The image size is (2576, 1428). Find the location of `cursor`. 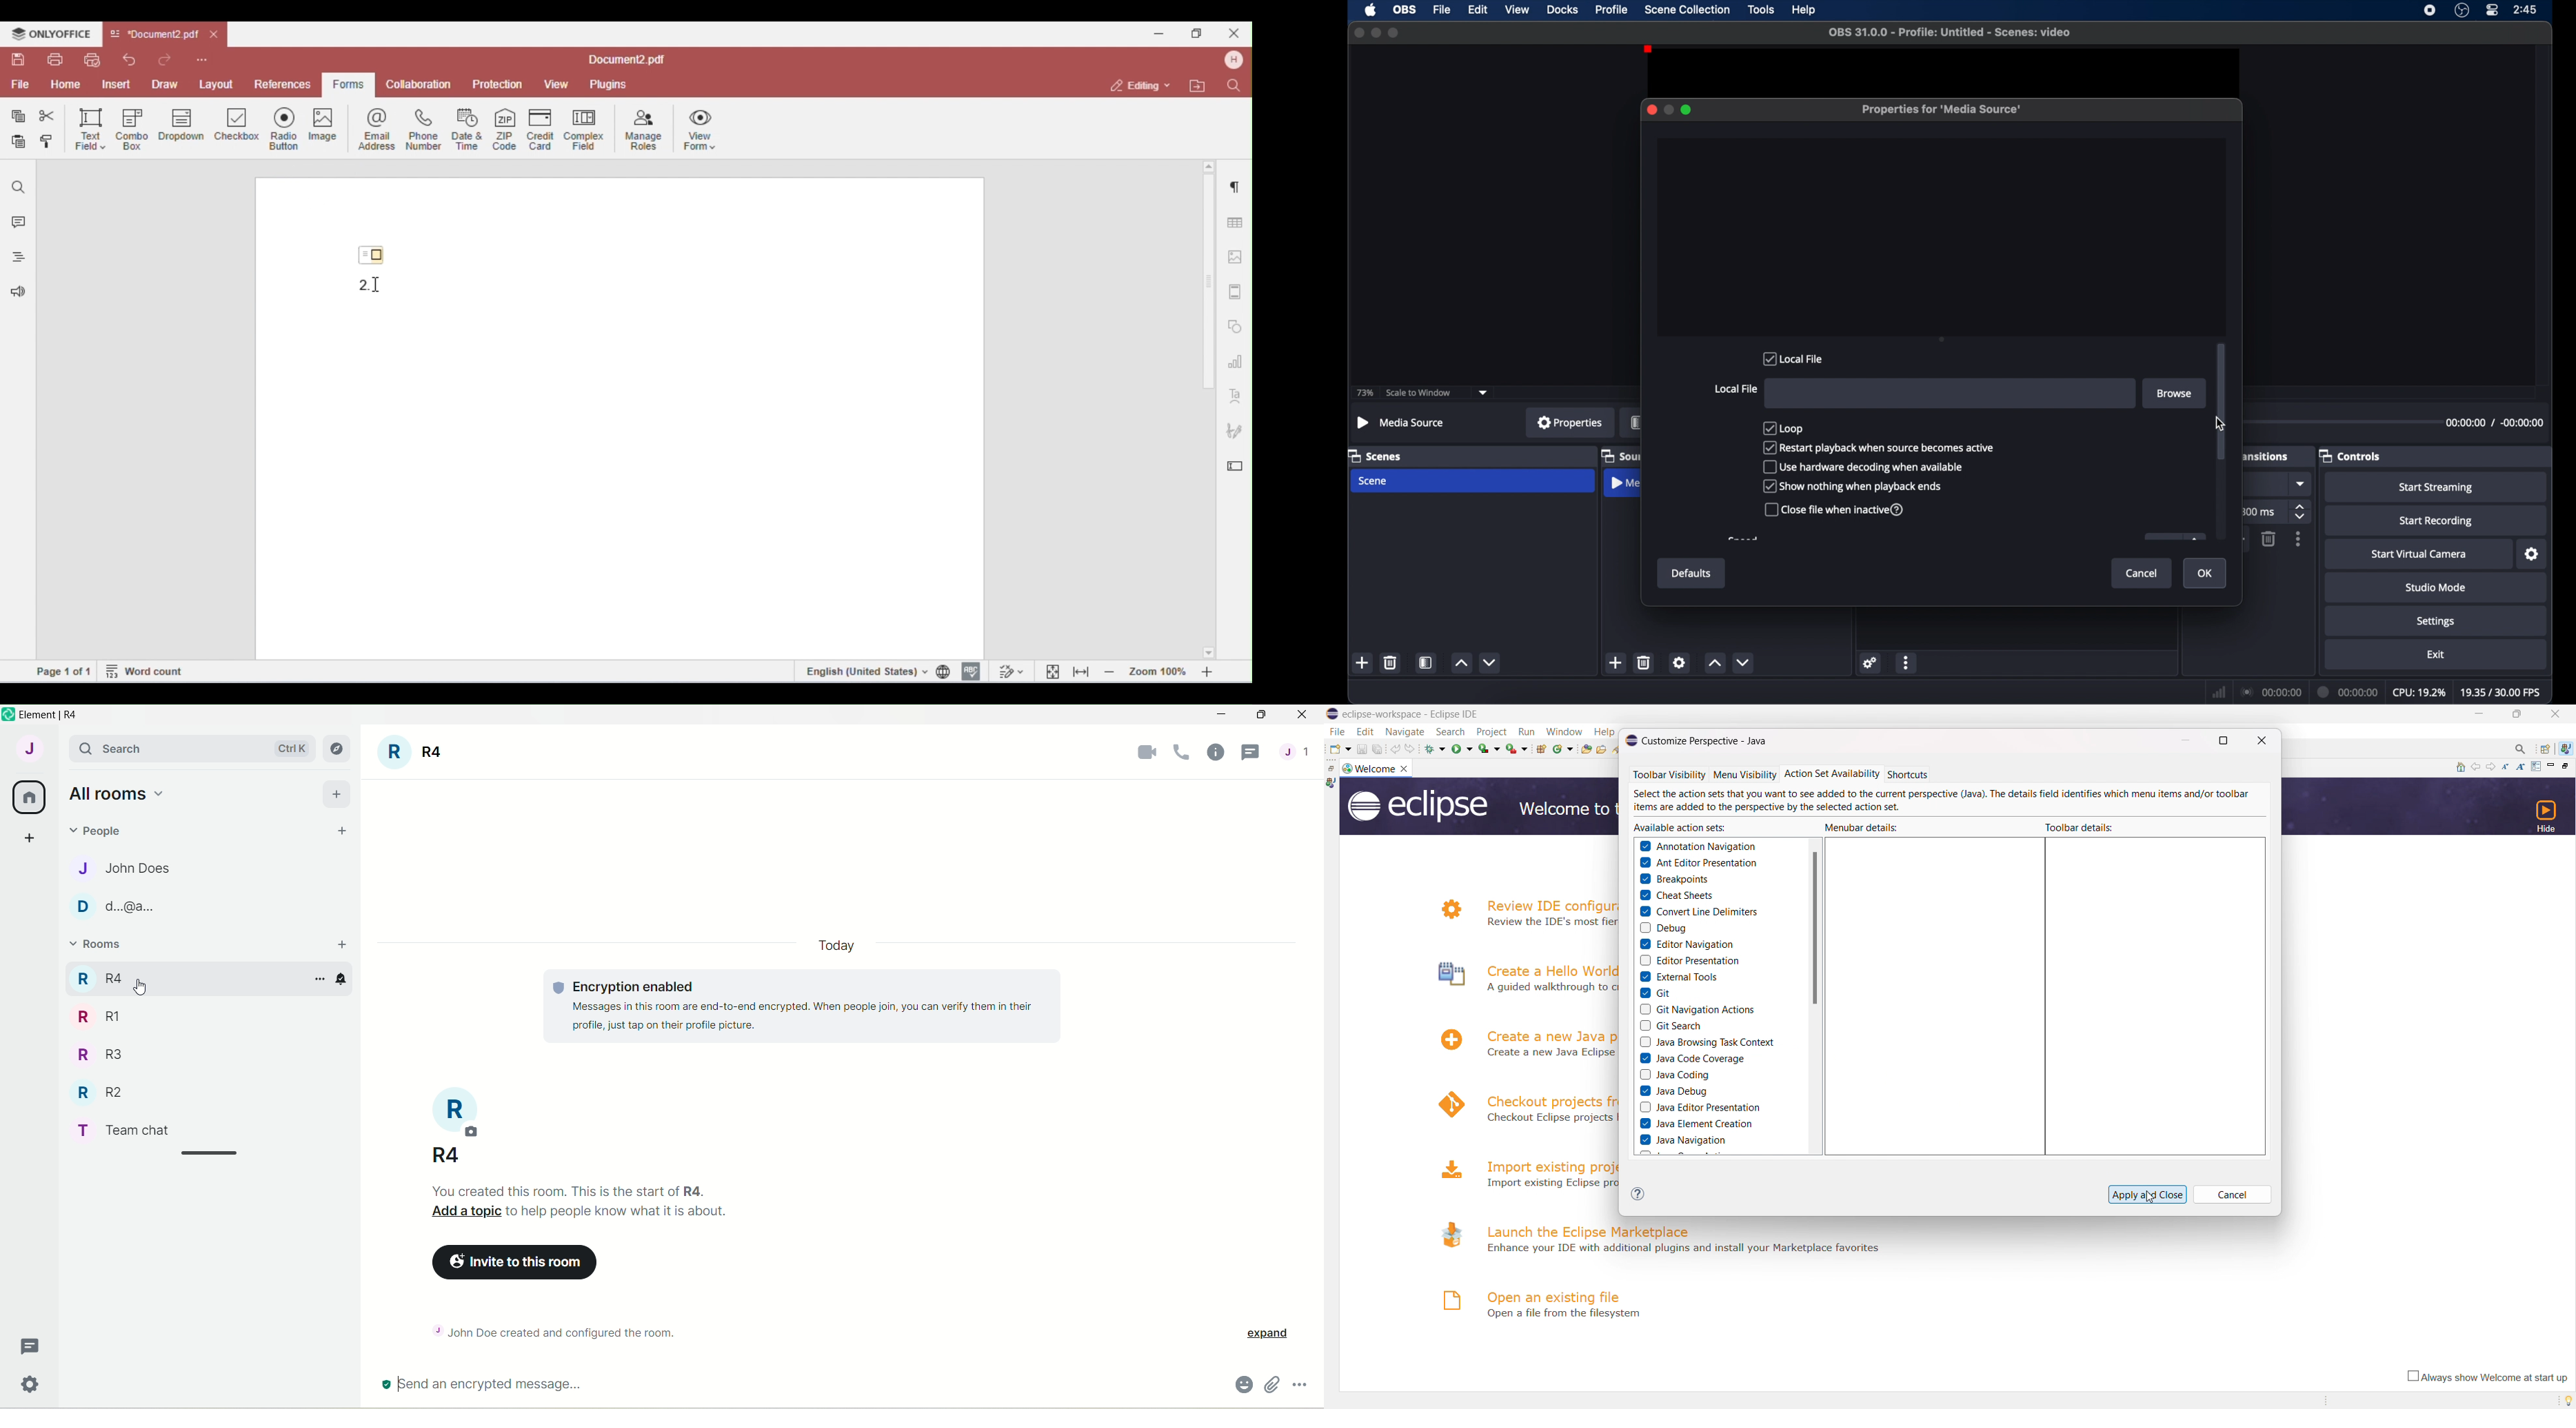

cursor is located at coordinates (2155, 1202).